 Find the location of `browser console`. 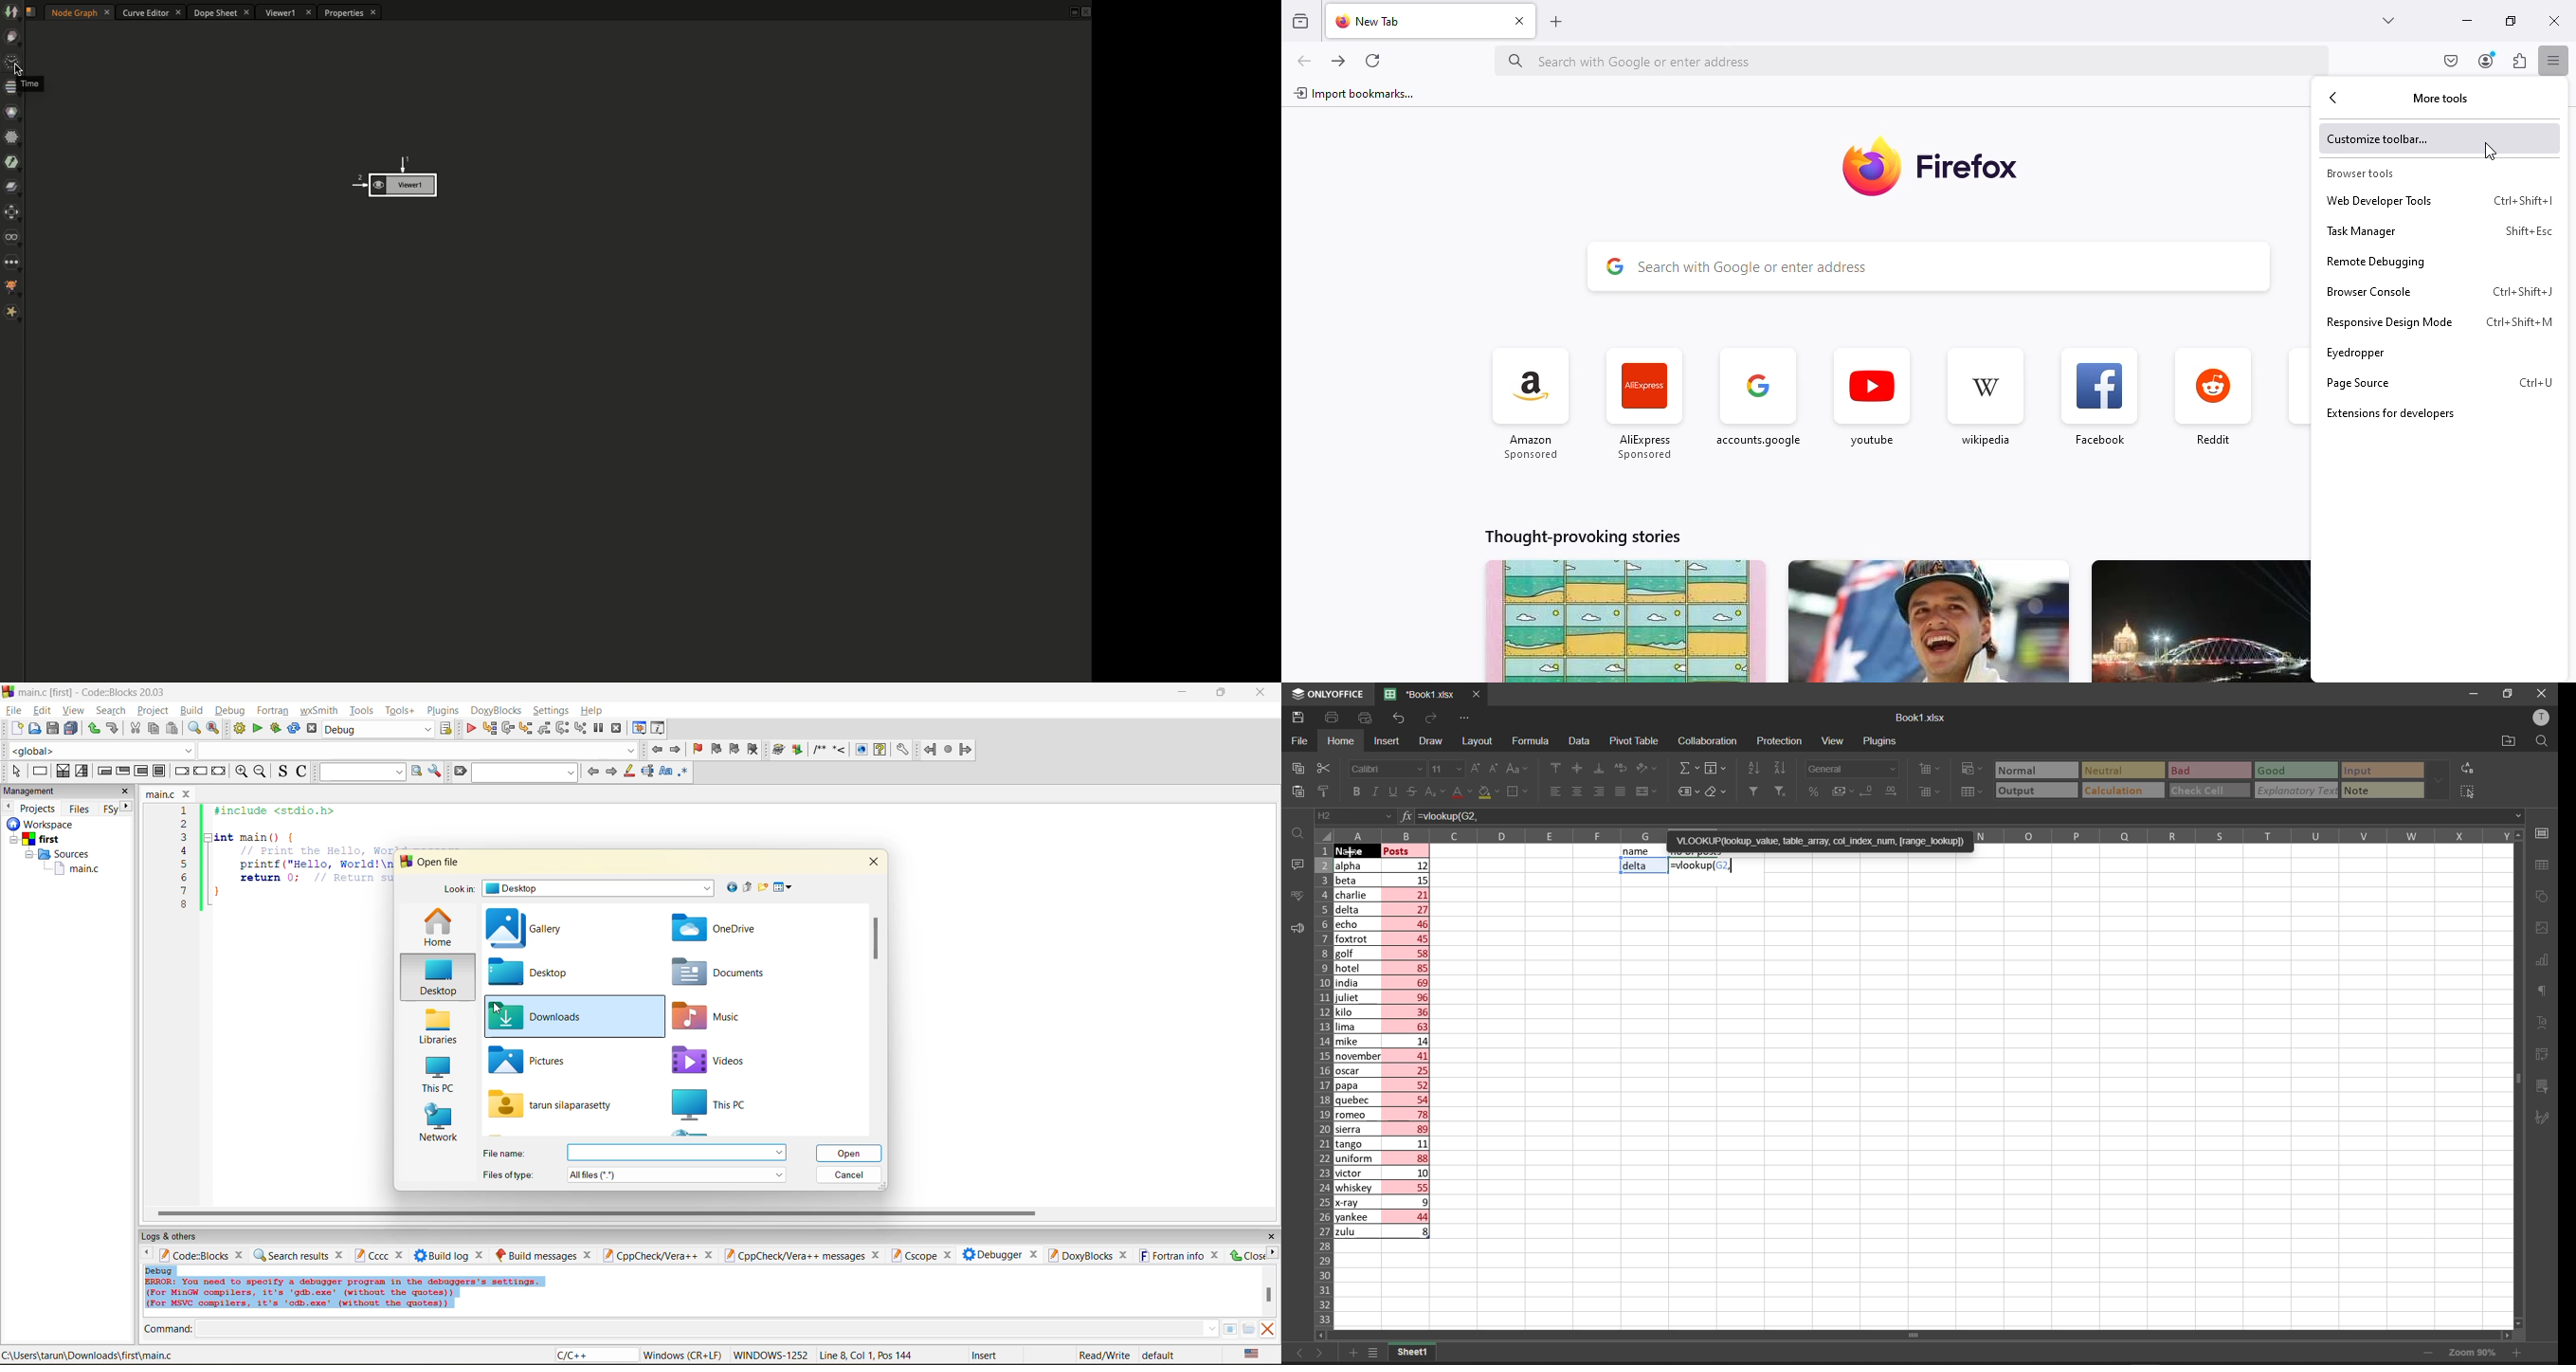

browser console is located at coordinates (2401, 292).